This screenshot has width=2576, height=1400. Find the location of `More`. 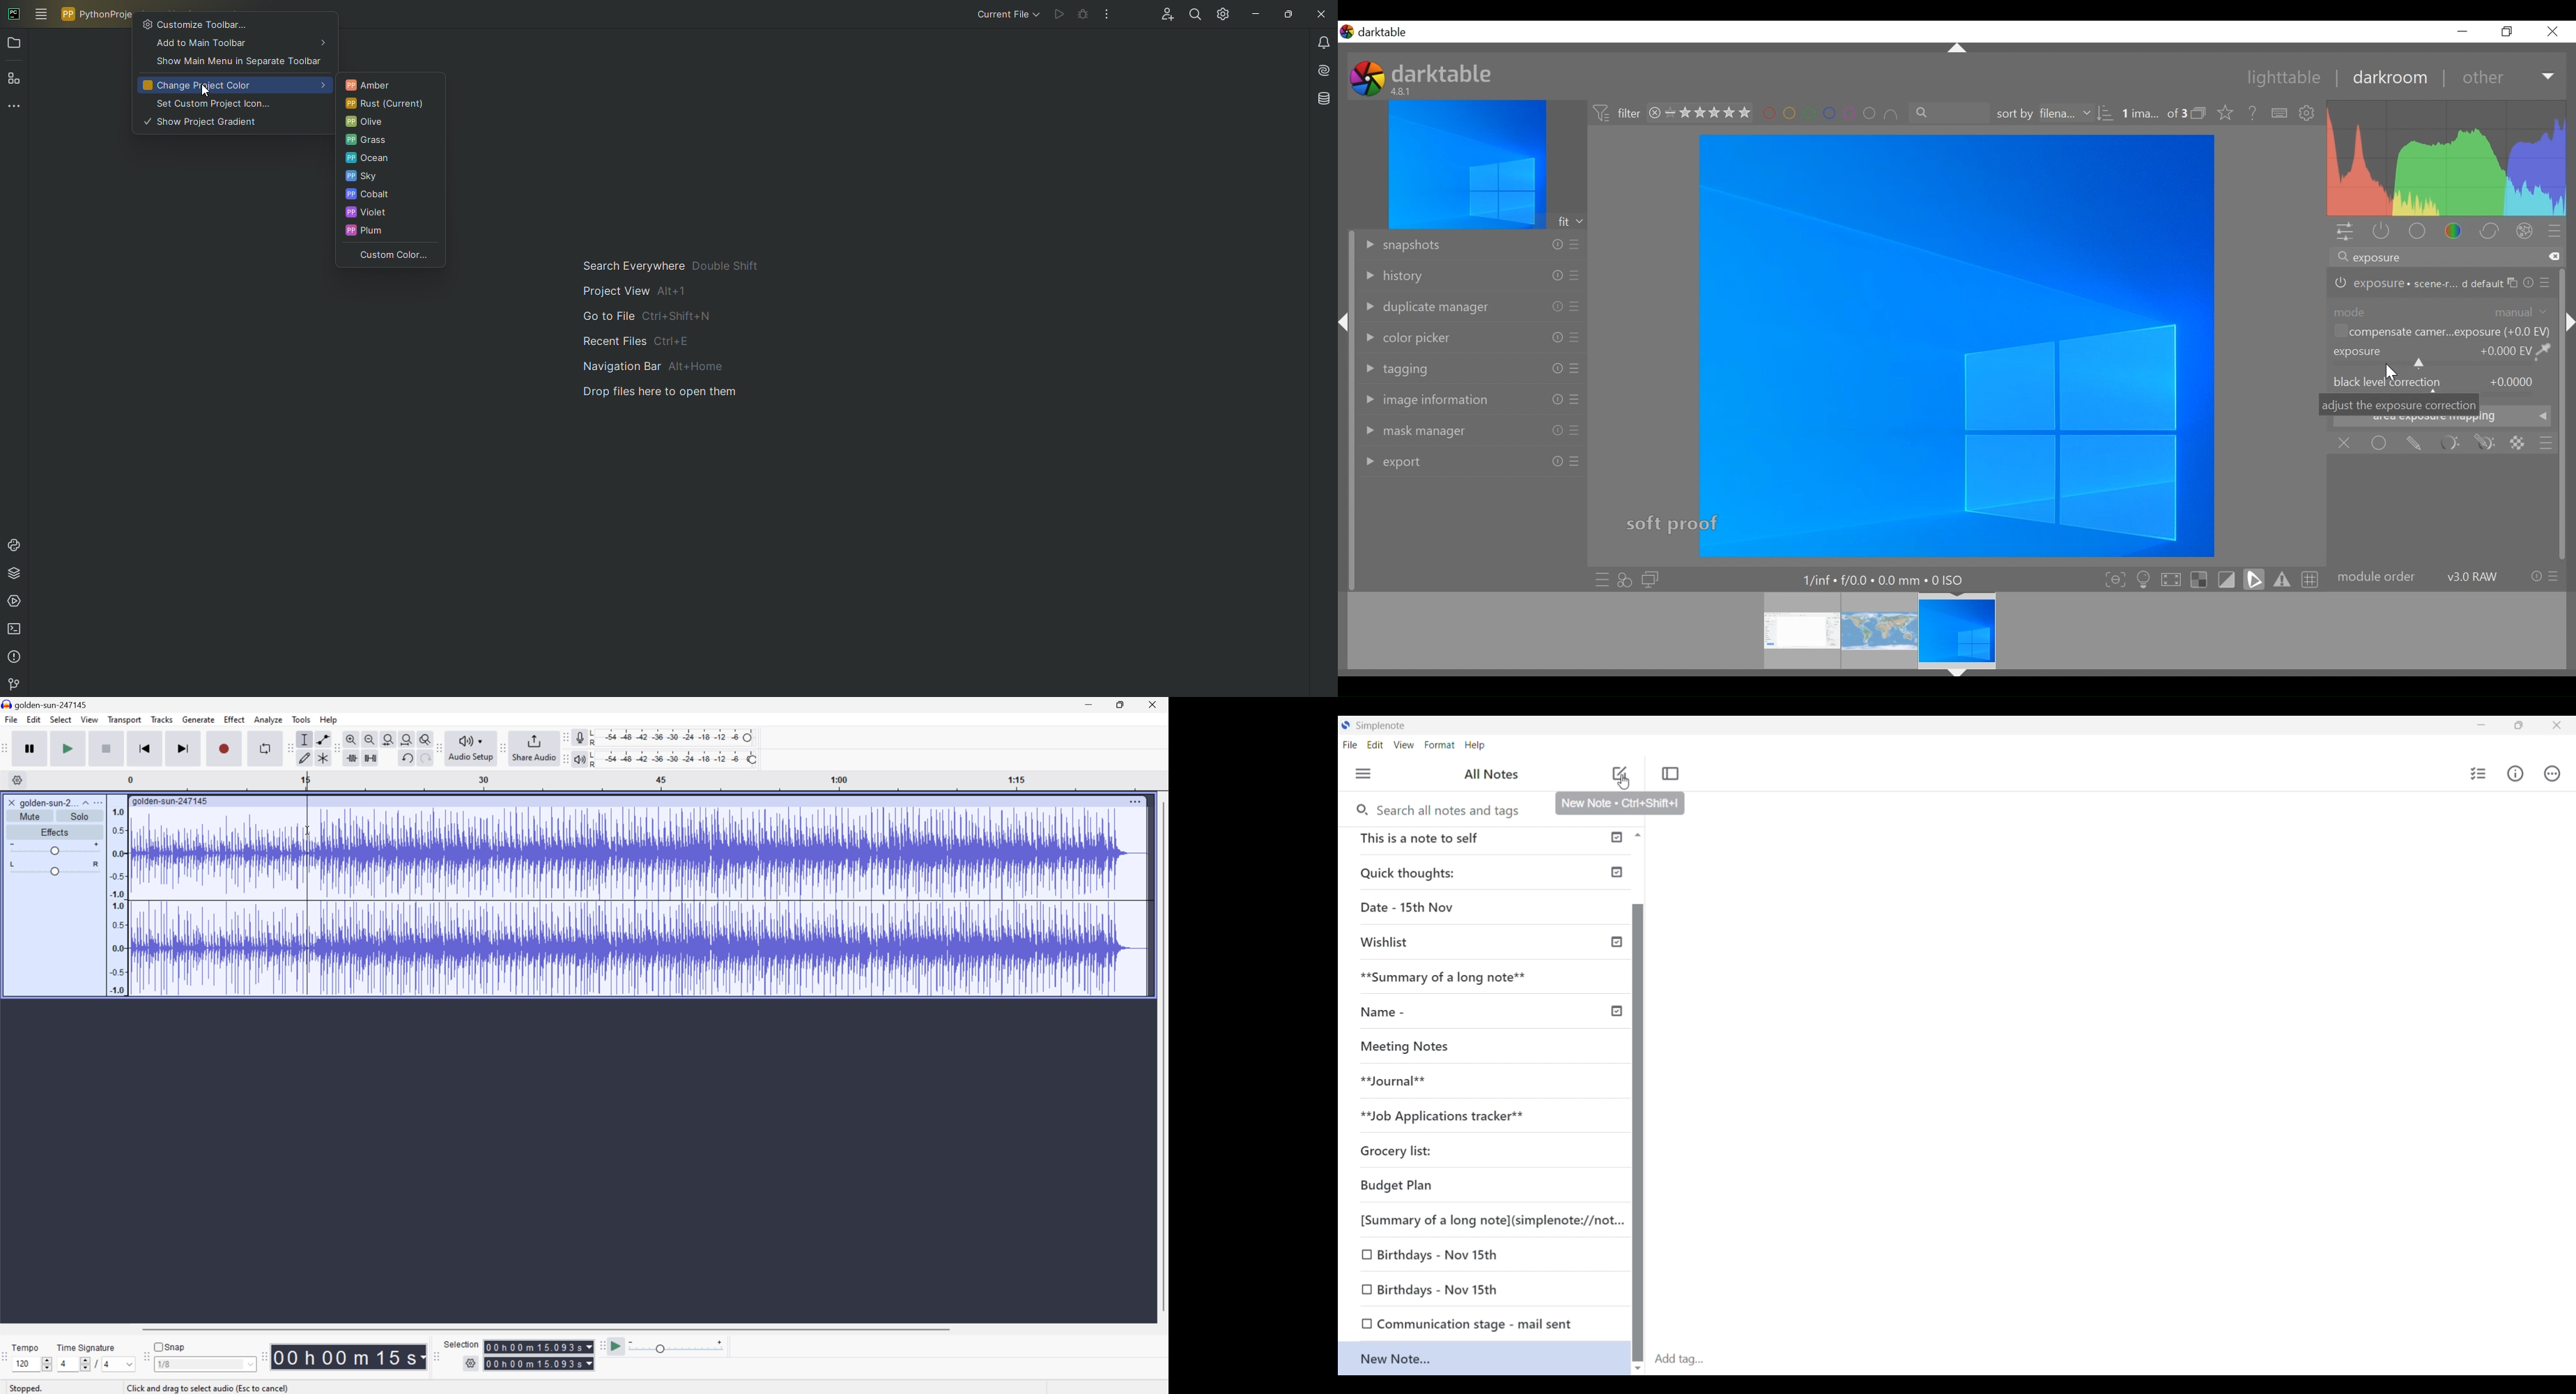

More is located at coordinates (100, 802).